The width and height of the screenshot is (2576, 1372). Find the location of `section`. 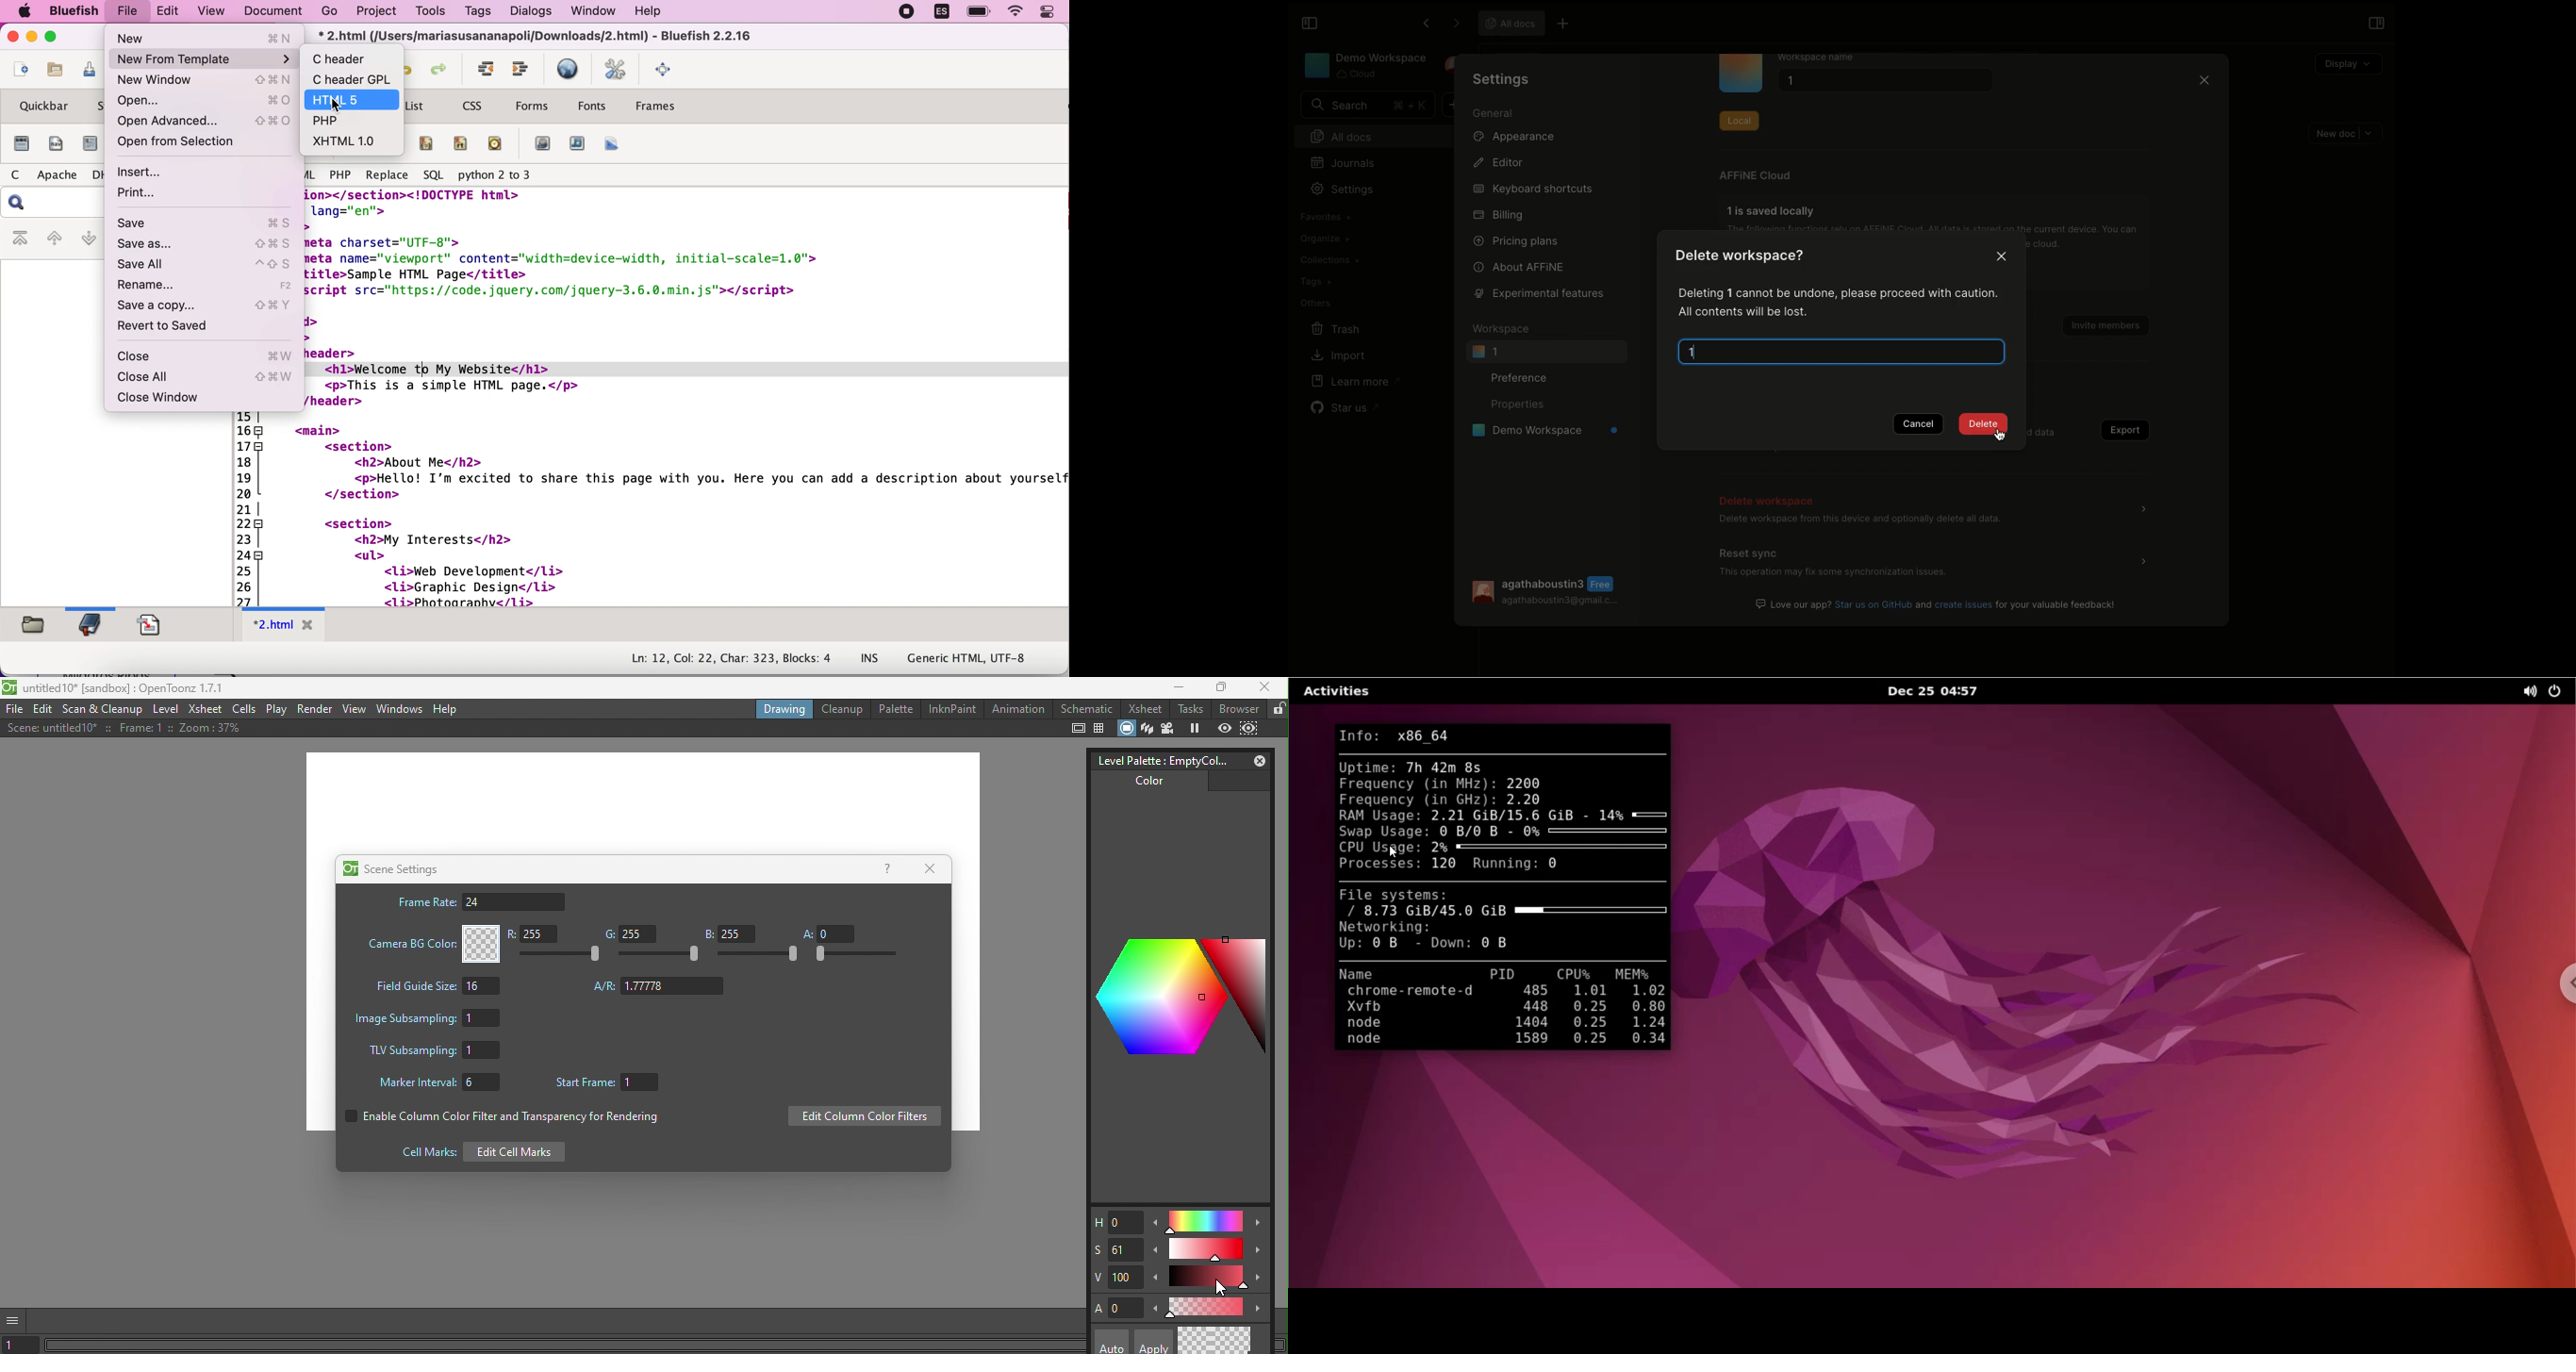

section is located at coordinates (20, 144).